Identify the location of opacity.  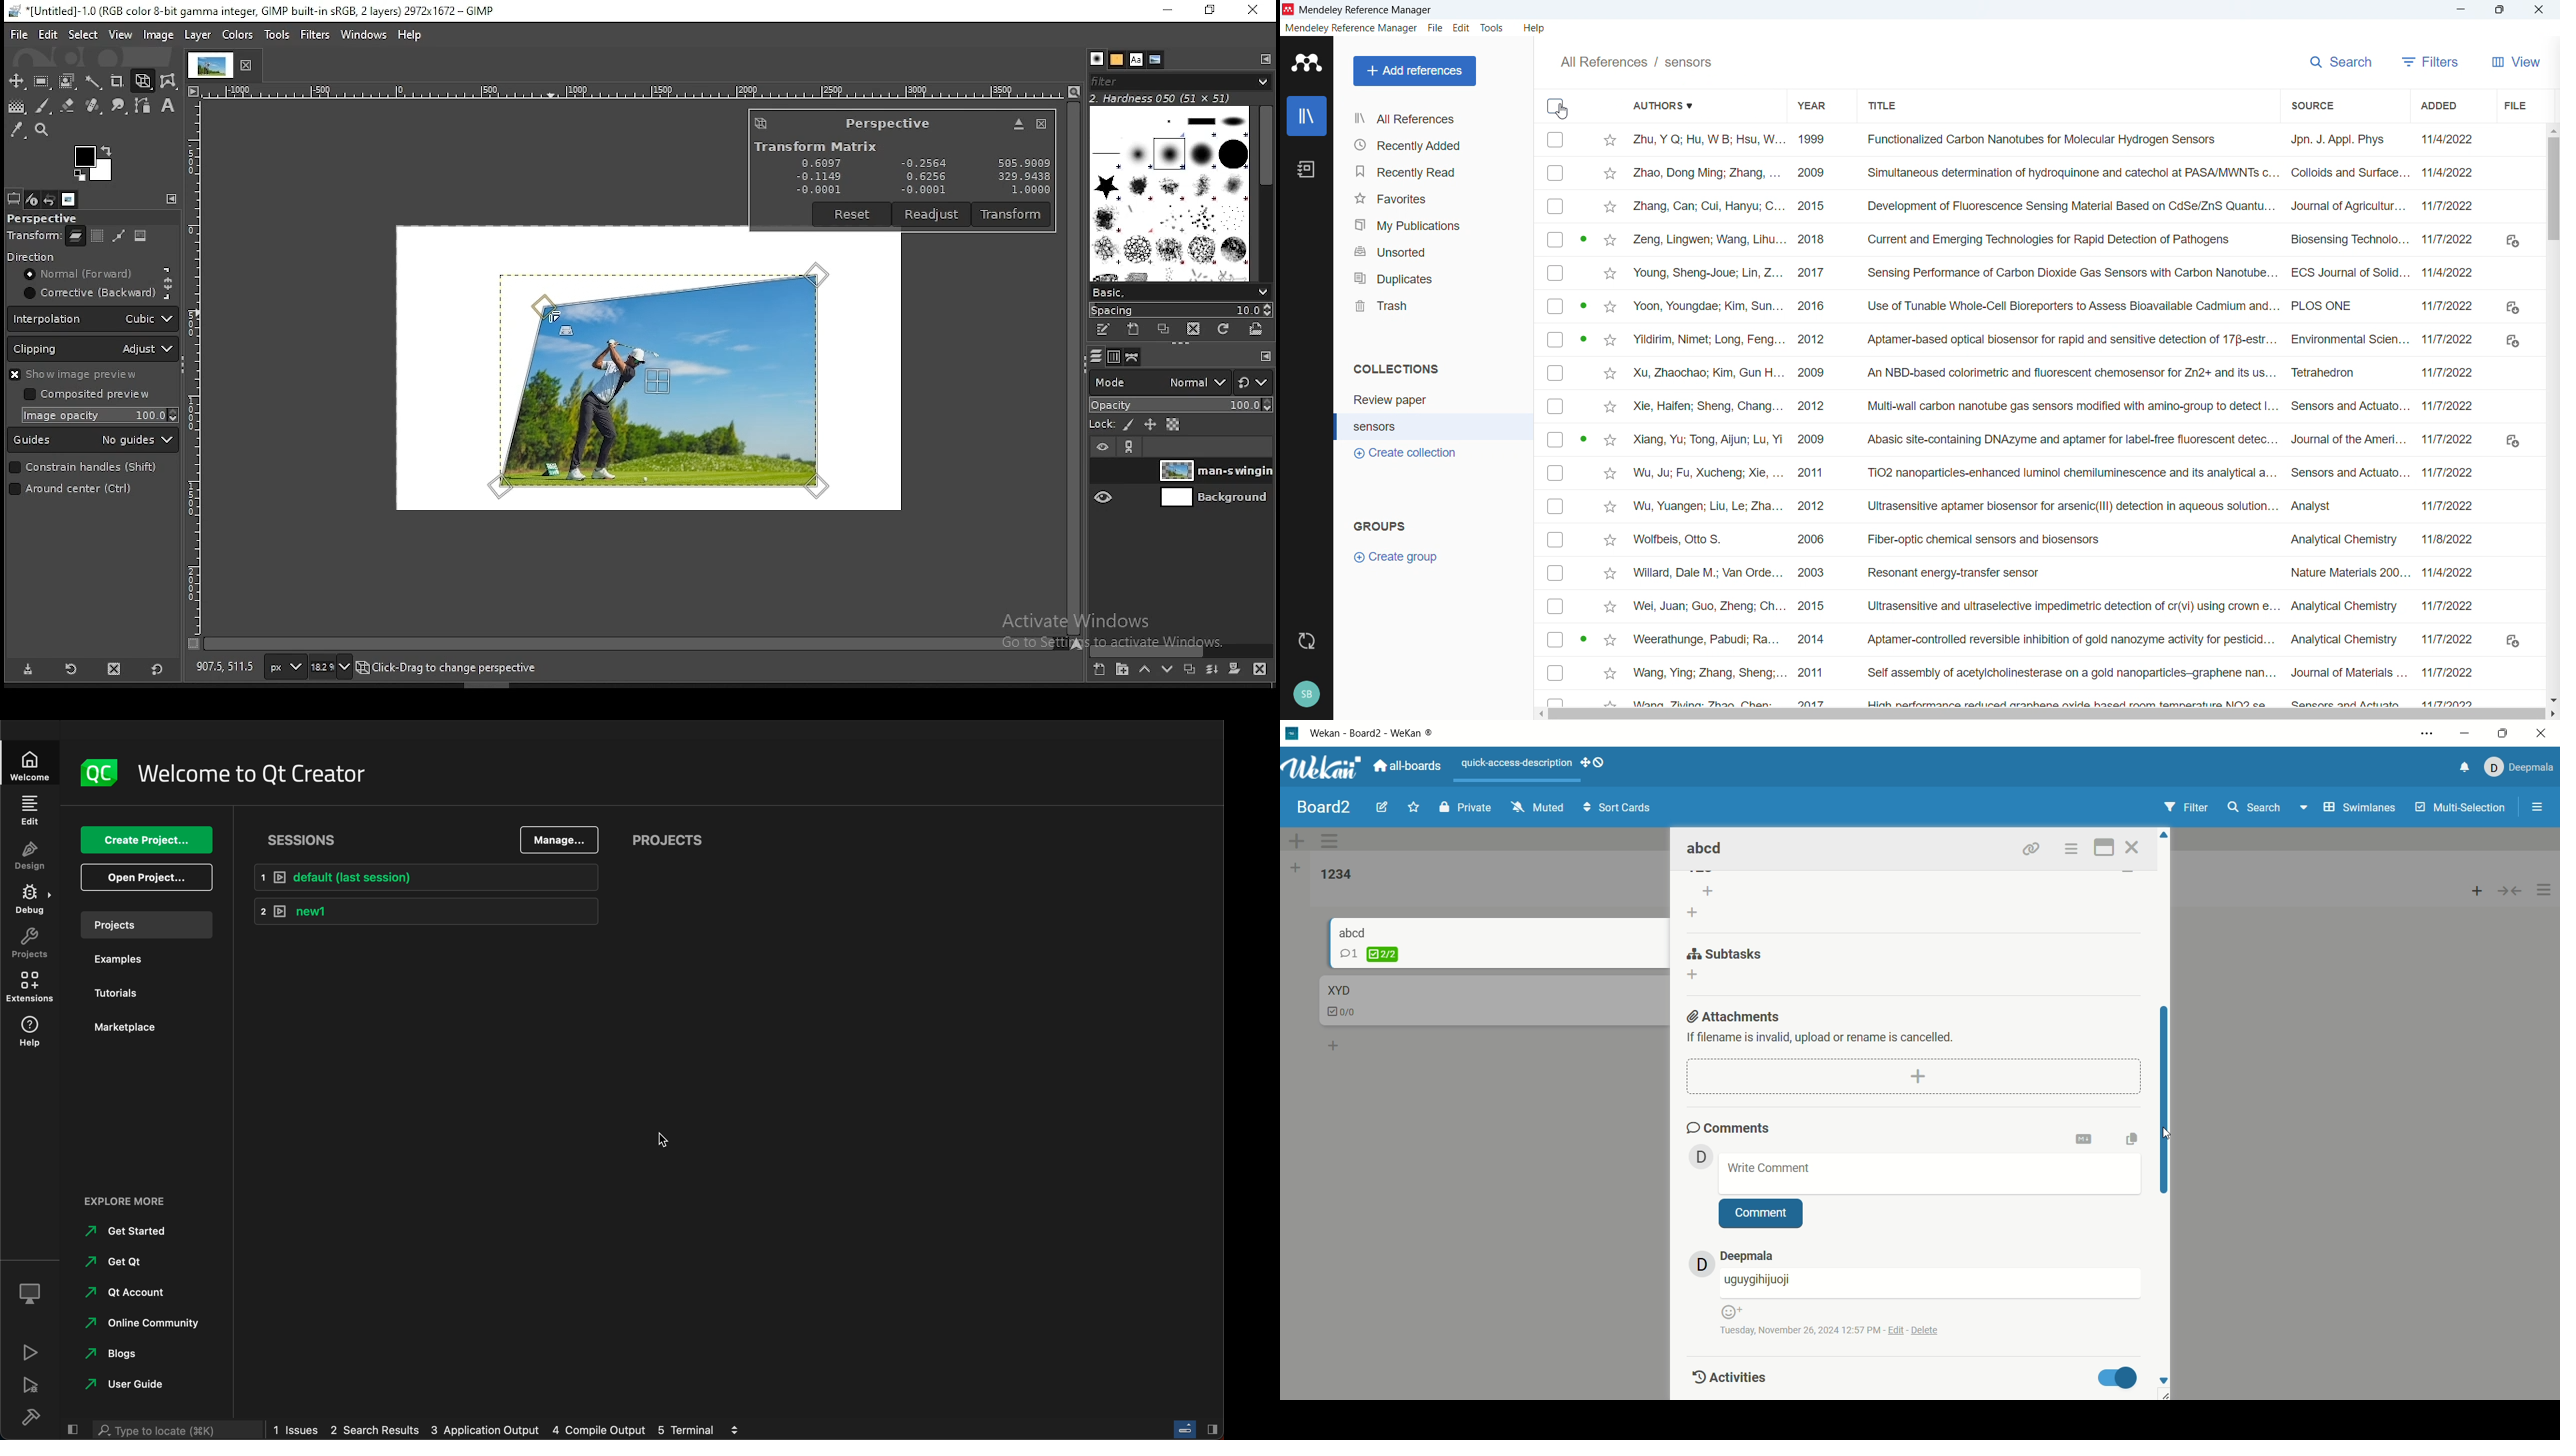
(1181, 406).